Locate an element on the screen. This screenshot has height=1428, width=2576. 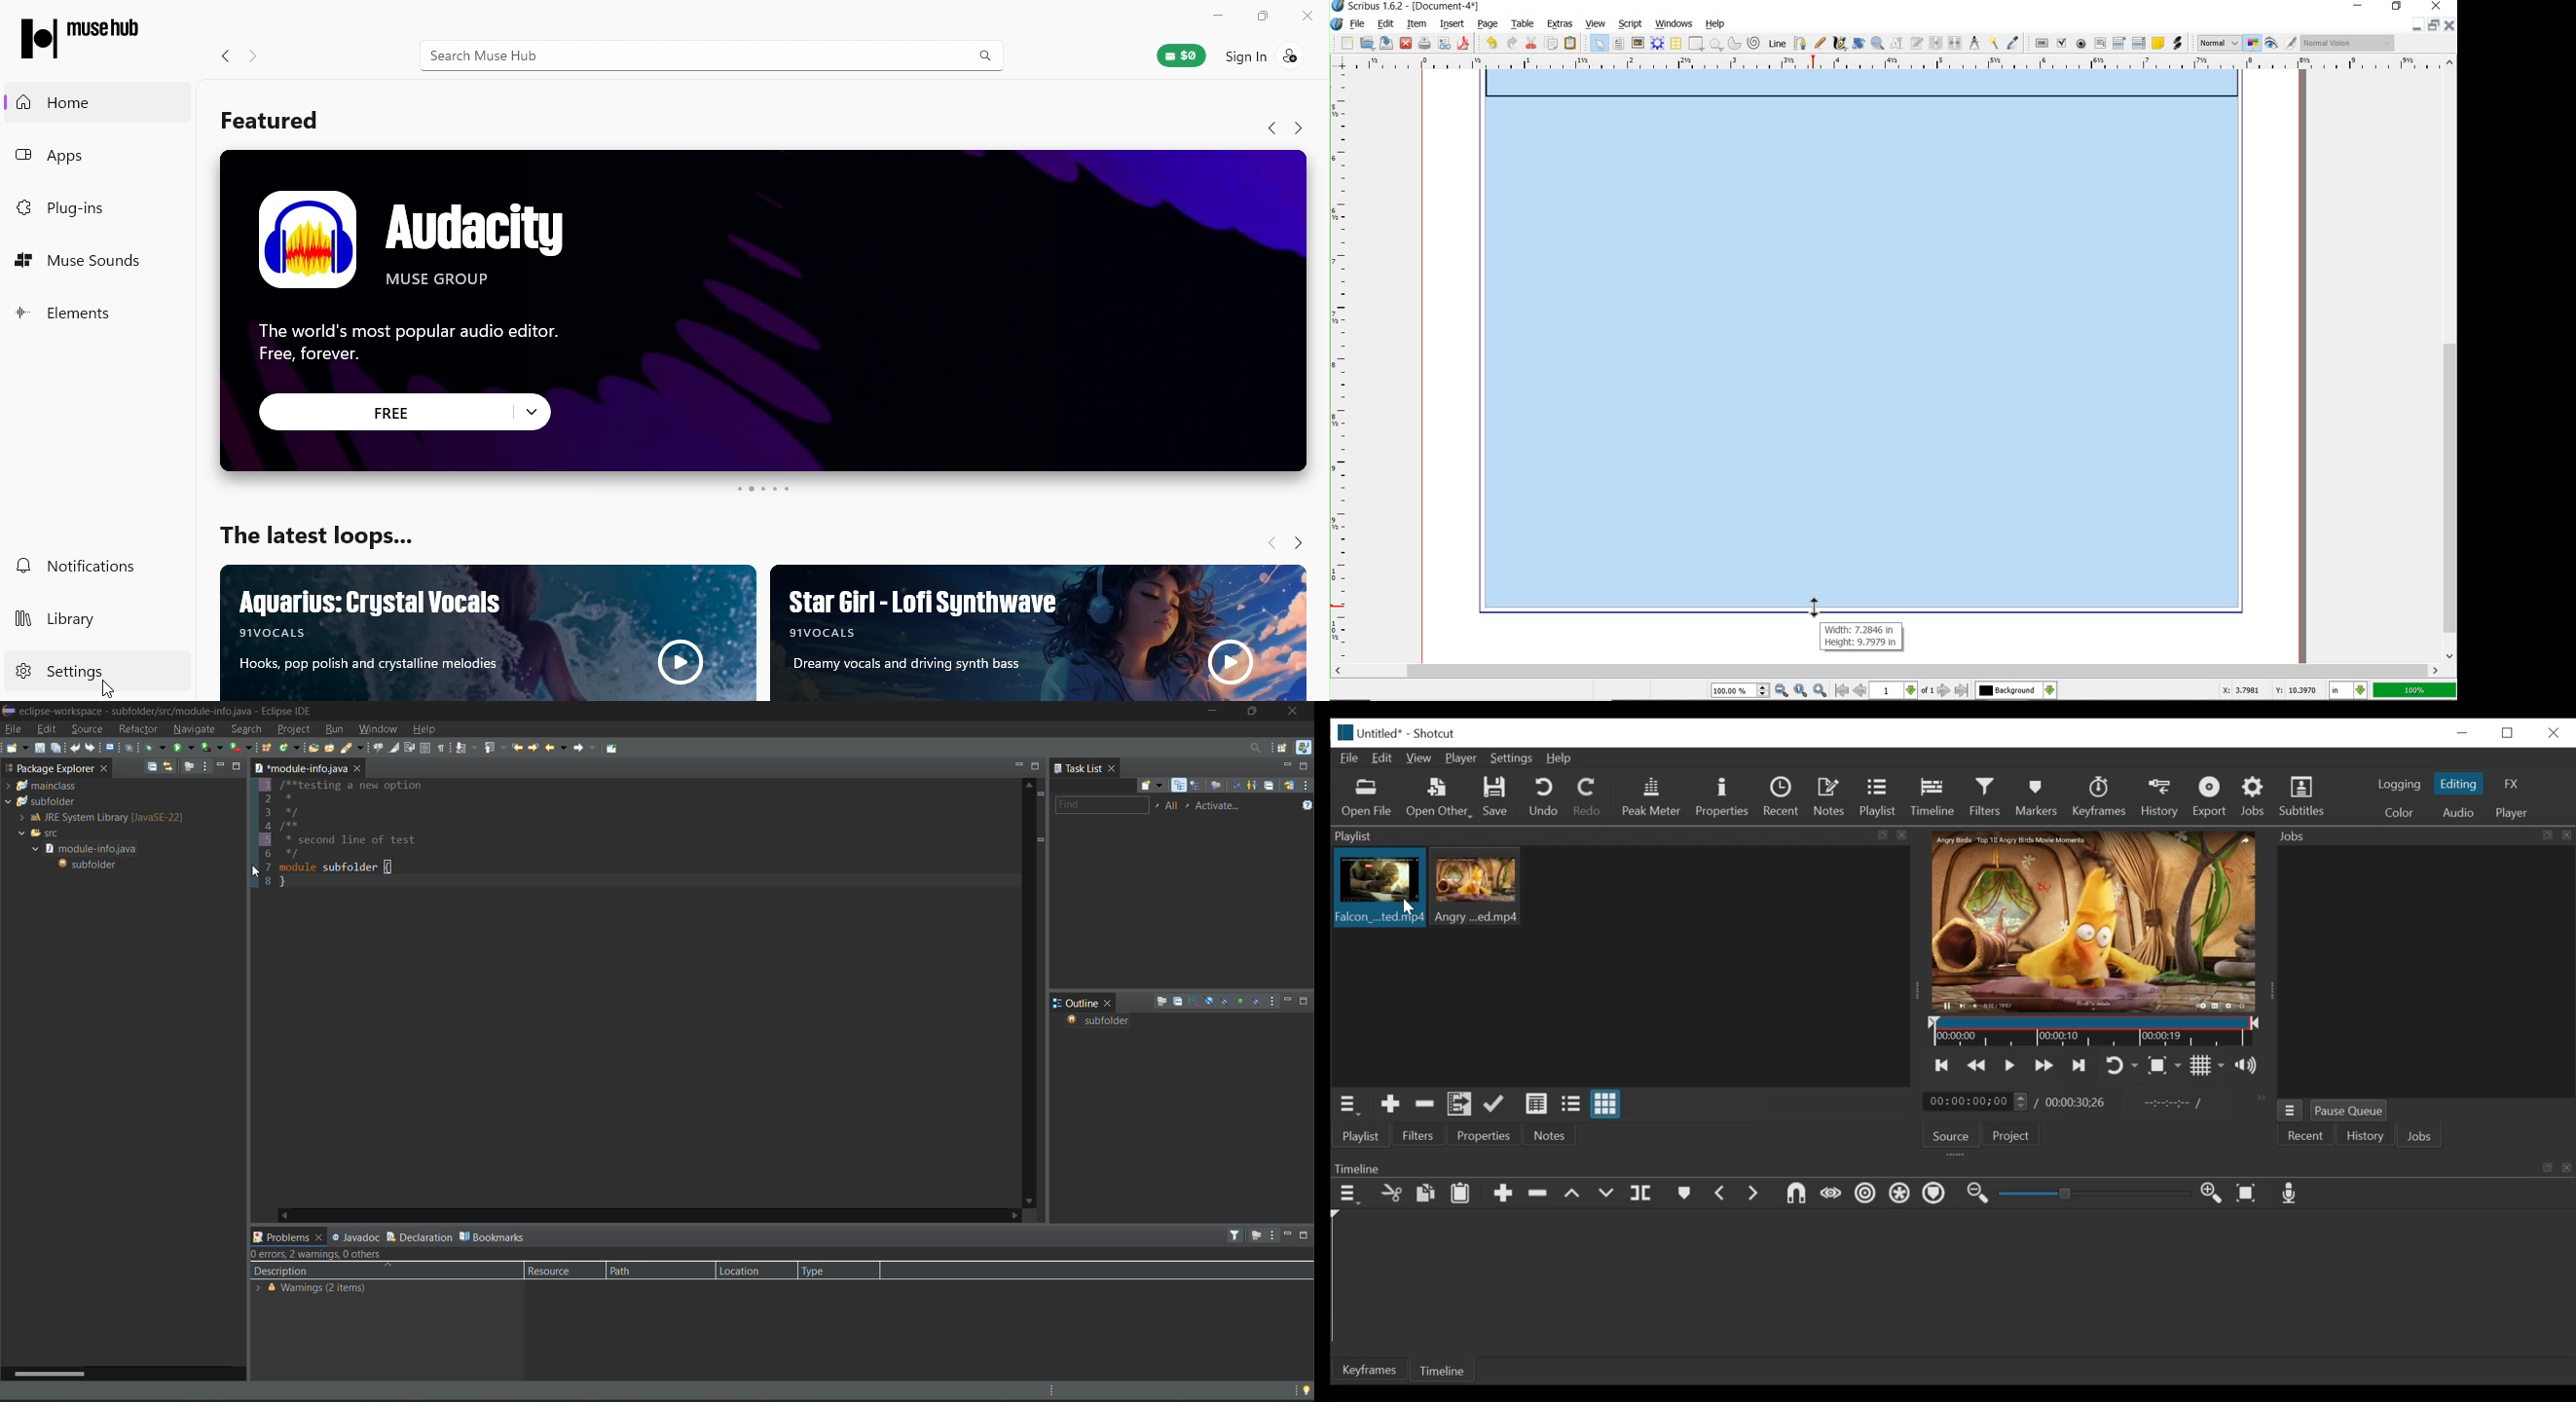
Subtitles is located at coordinates (2302, 796).